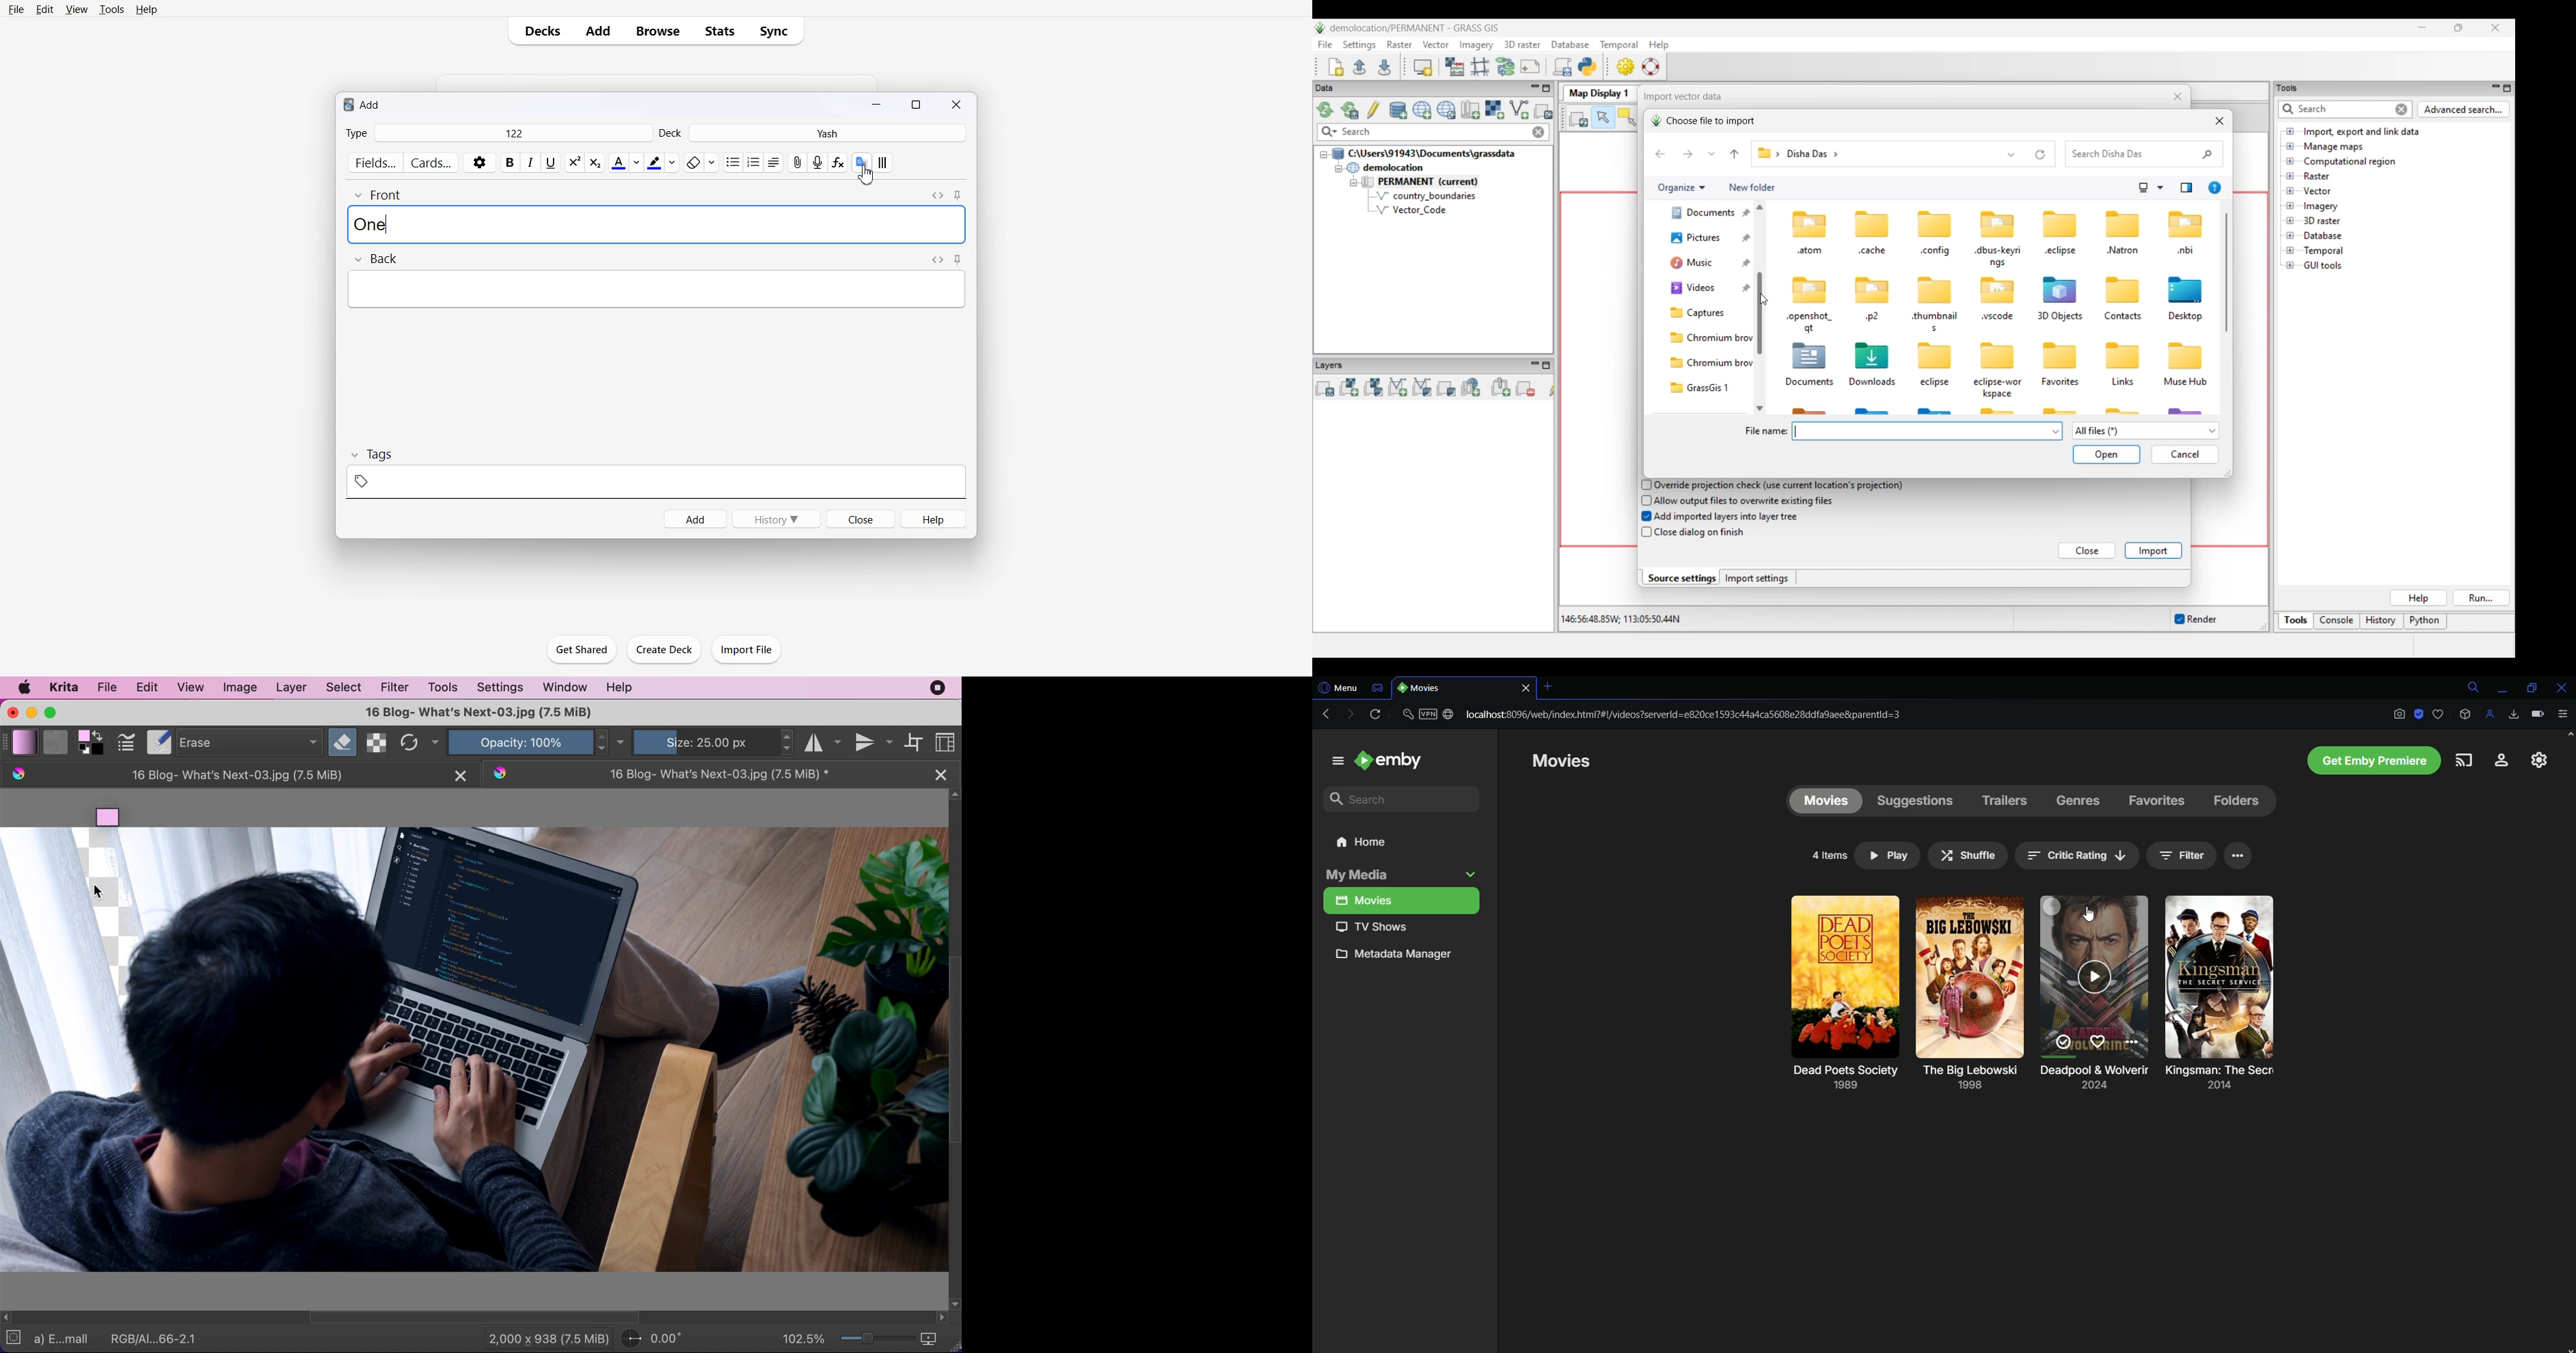 The width and height of the screenshot is (2576, 1372). What do you see at coordinates (2223, 1078) in the screenshot?
I see `The Big Lebowski` at bounding box center [2223, 1078].